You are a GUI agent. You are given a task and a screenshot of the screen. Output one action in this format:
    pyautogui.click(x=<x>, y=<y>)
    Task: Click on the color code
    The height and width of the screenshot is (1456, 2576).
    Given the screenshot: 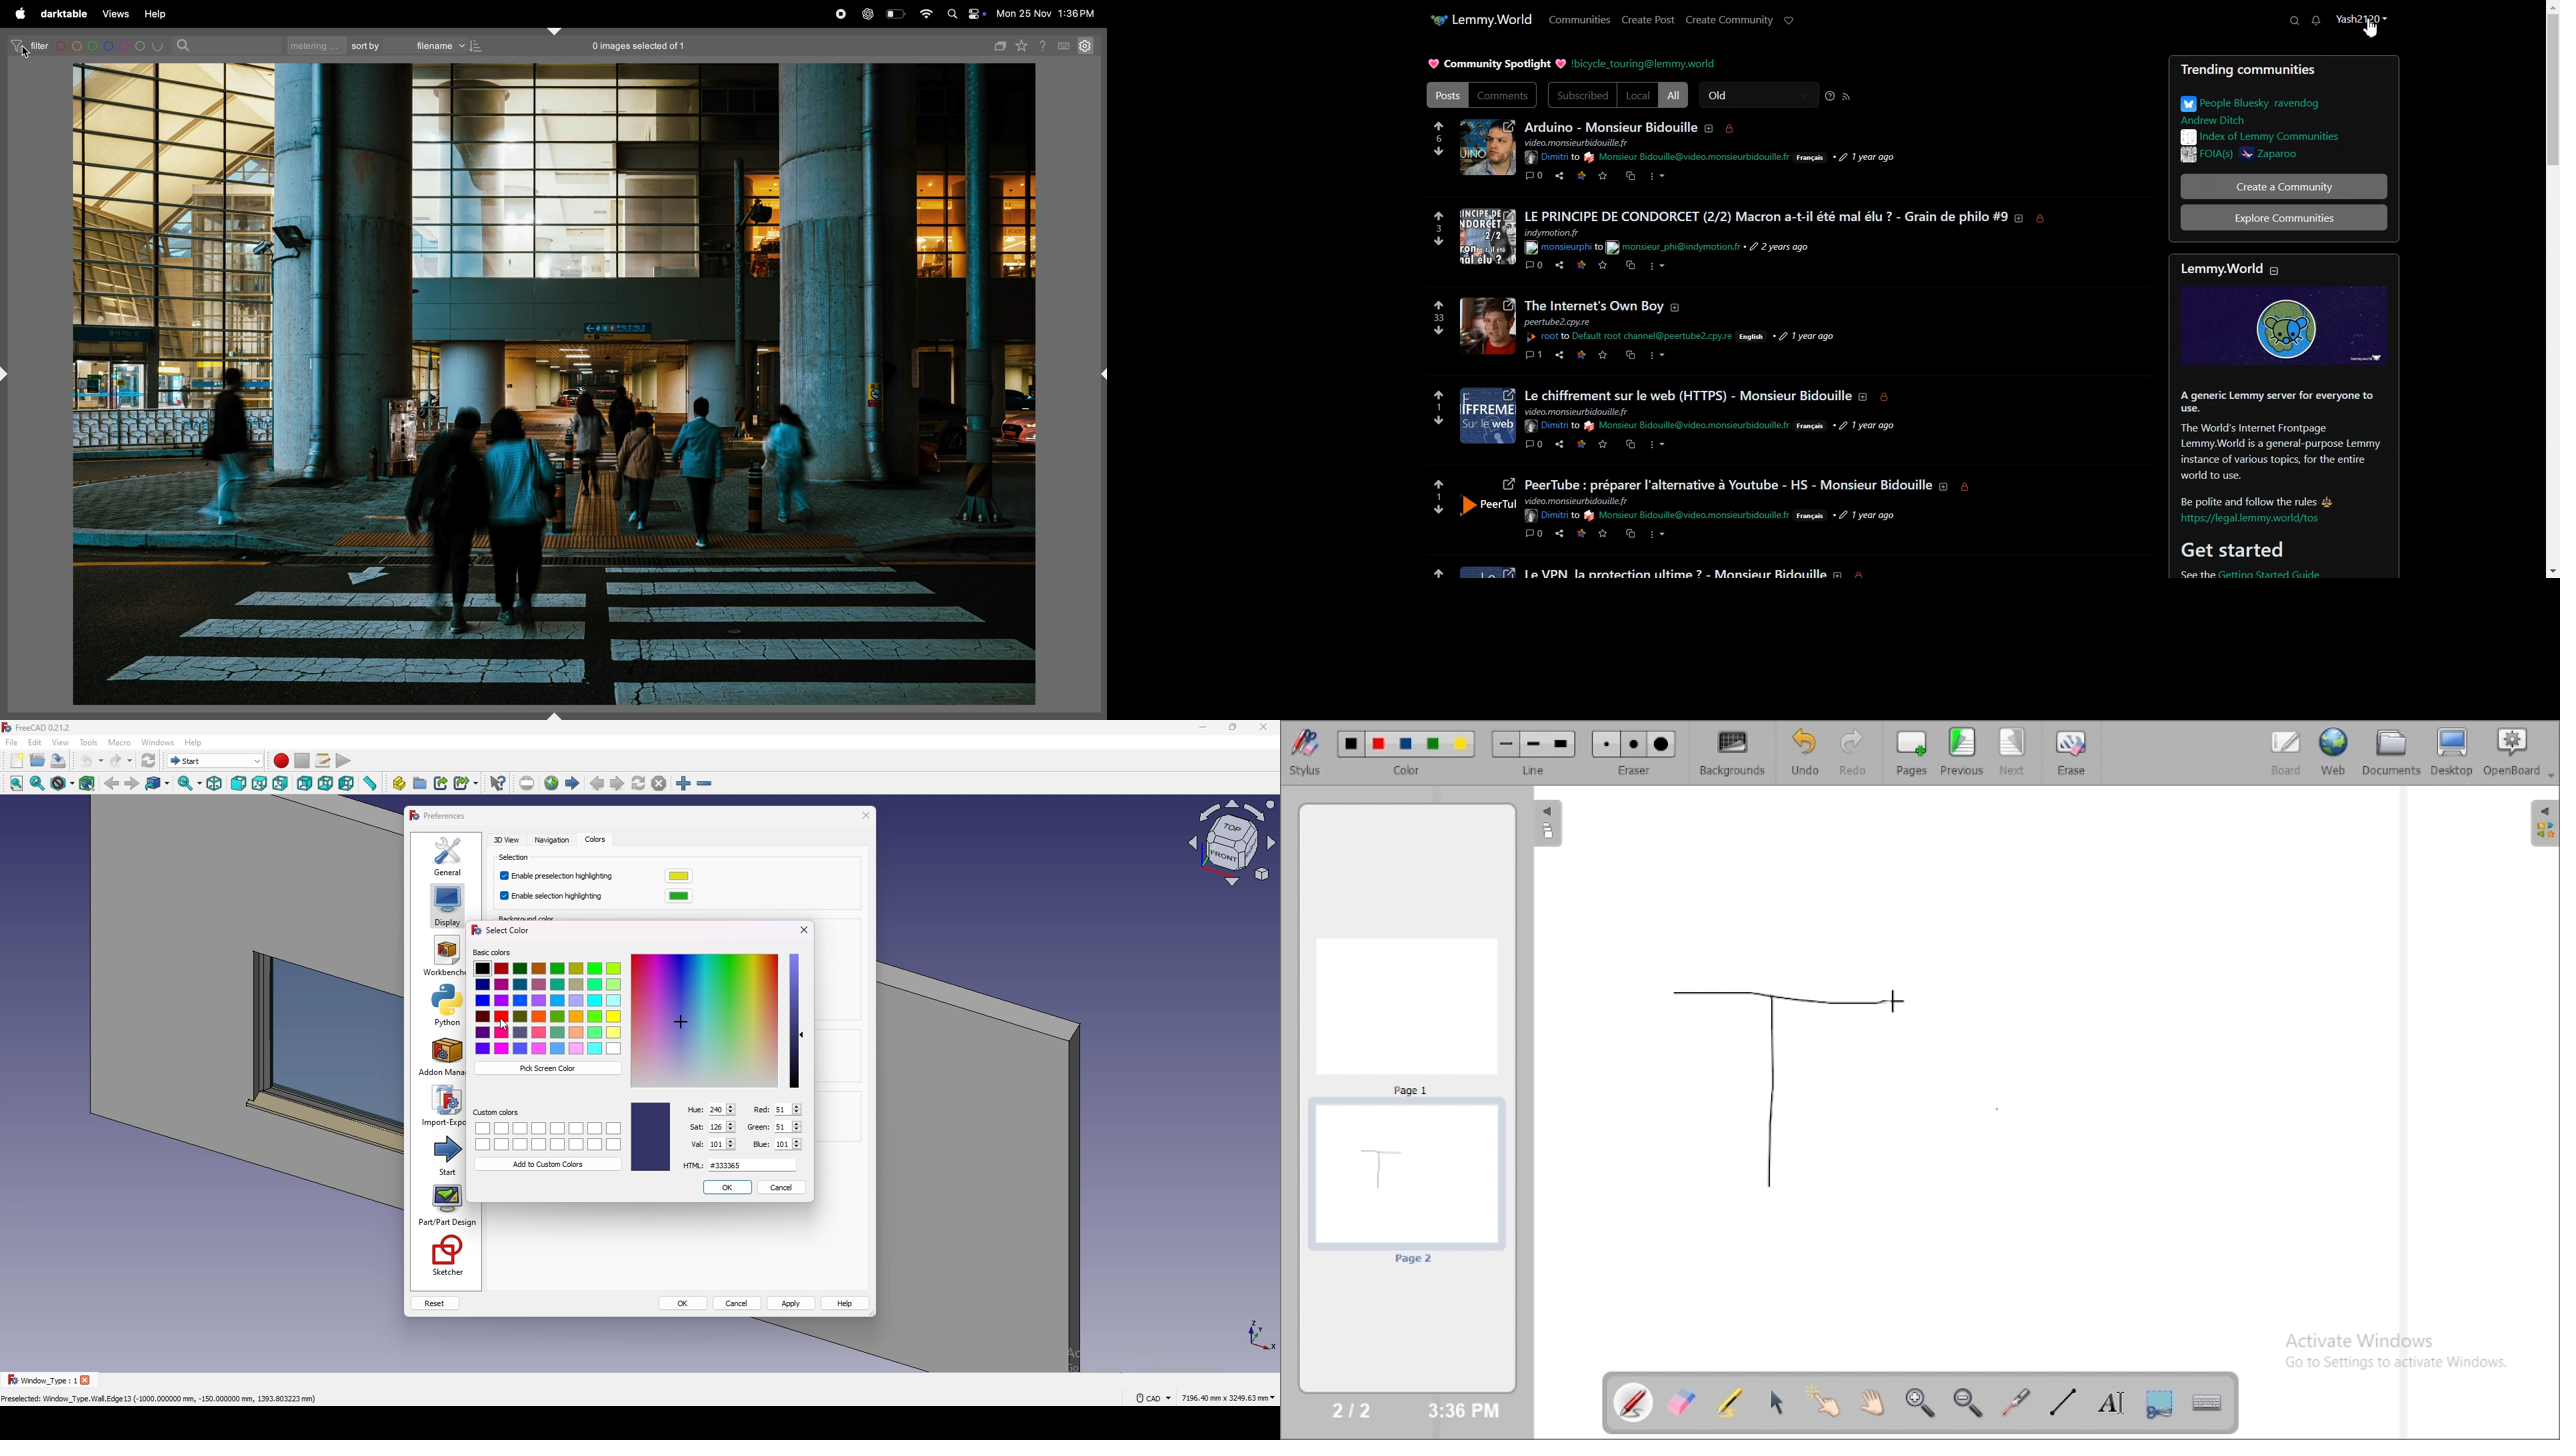 What is the action you would take?
    pyautogui.click(x=110, y=46)
    